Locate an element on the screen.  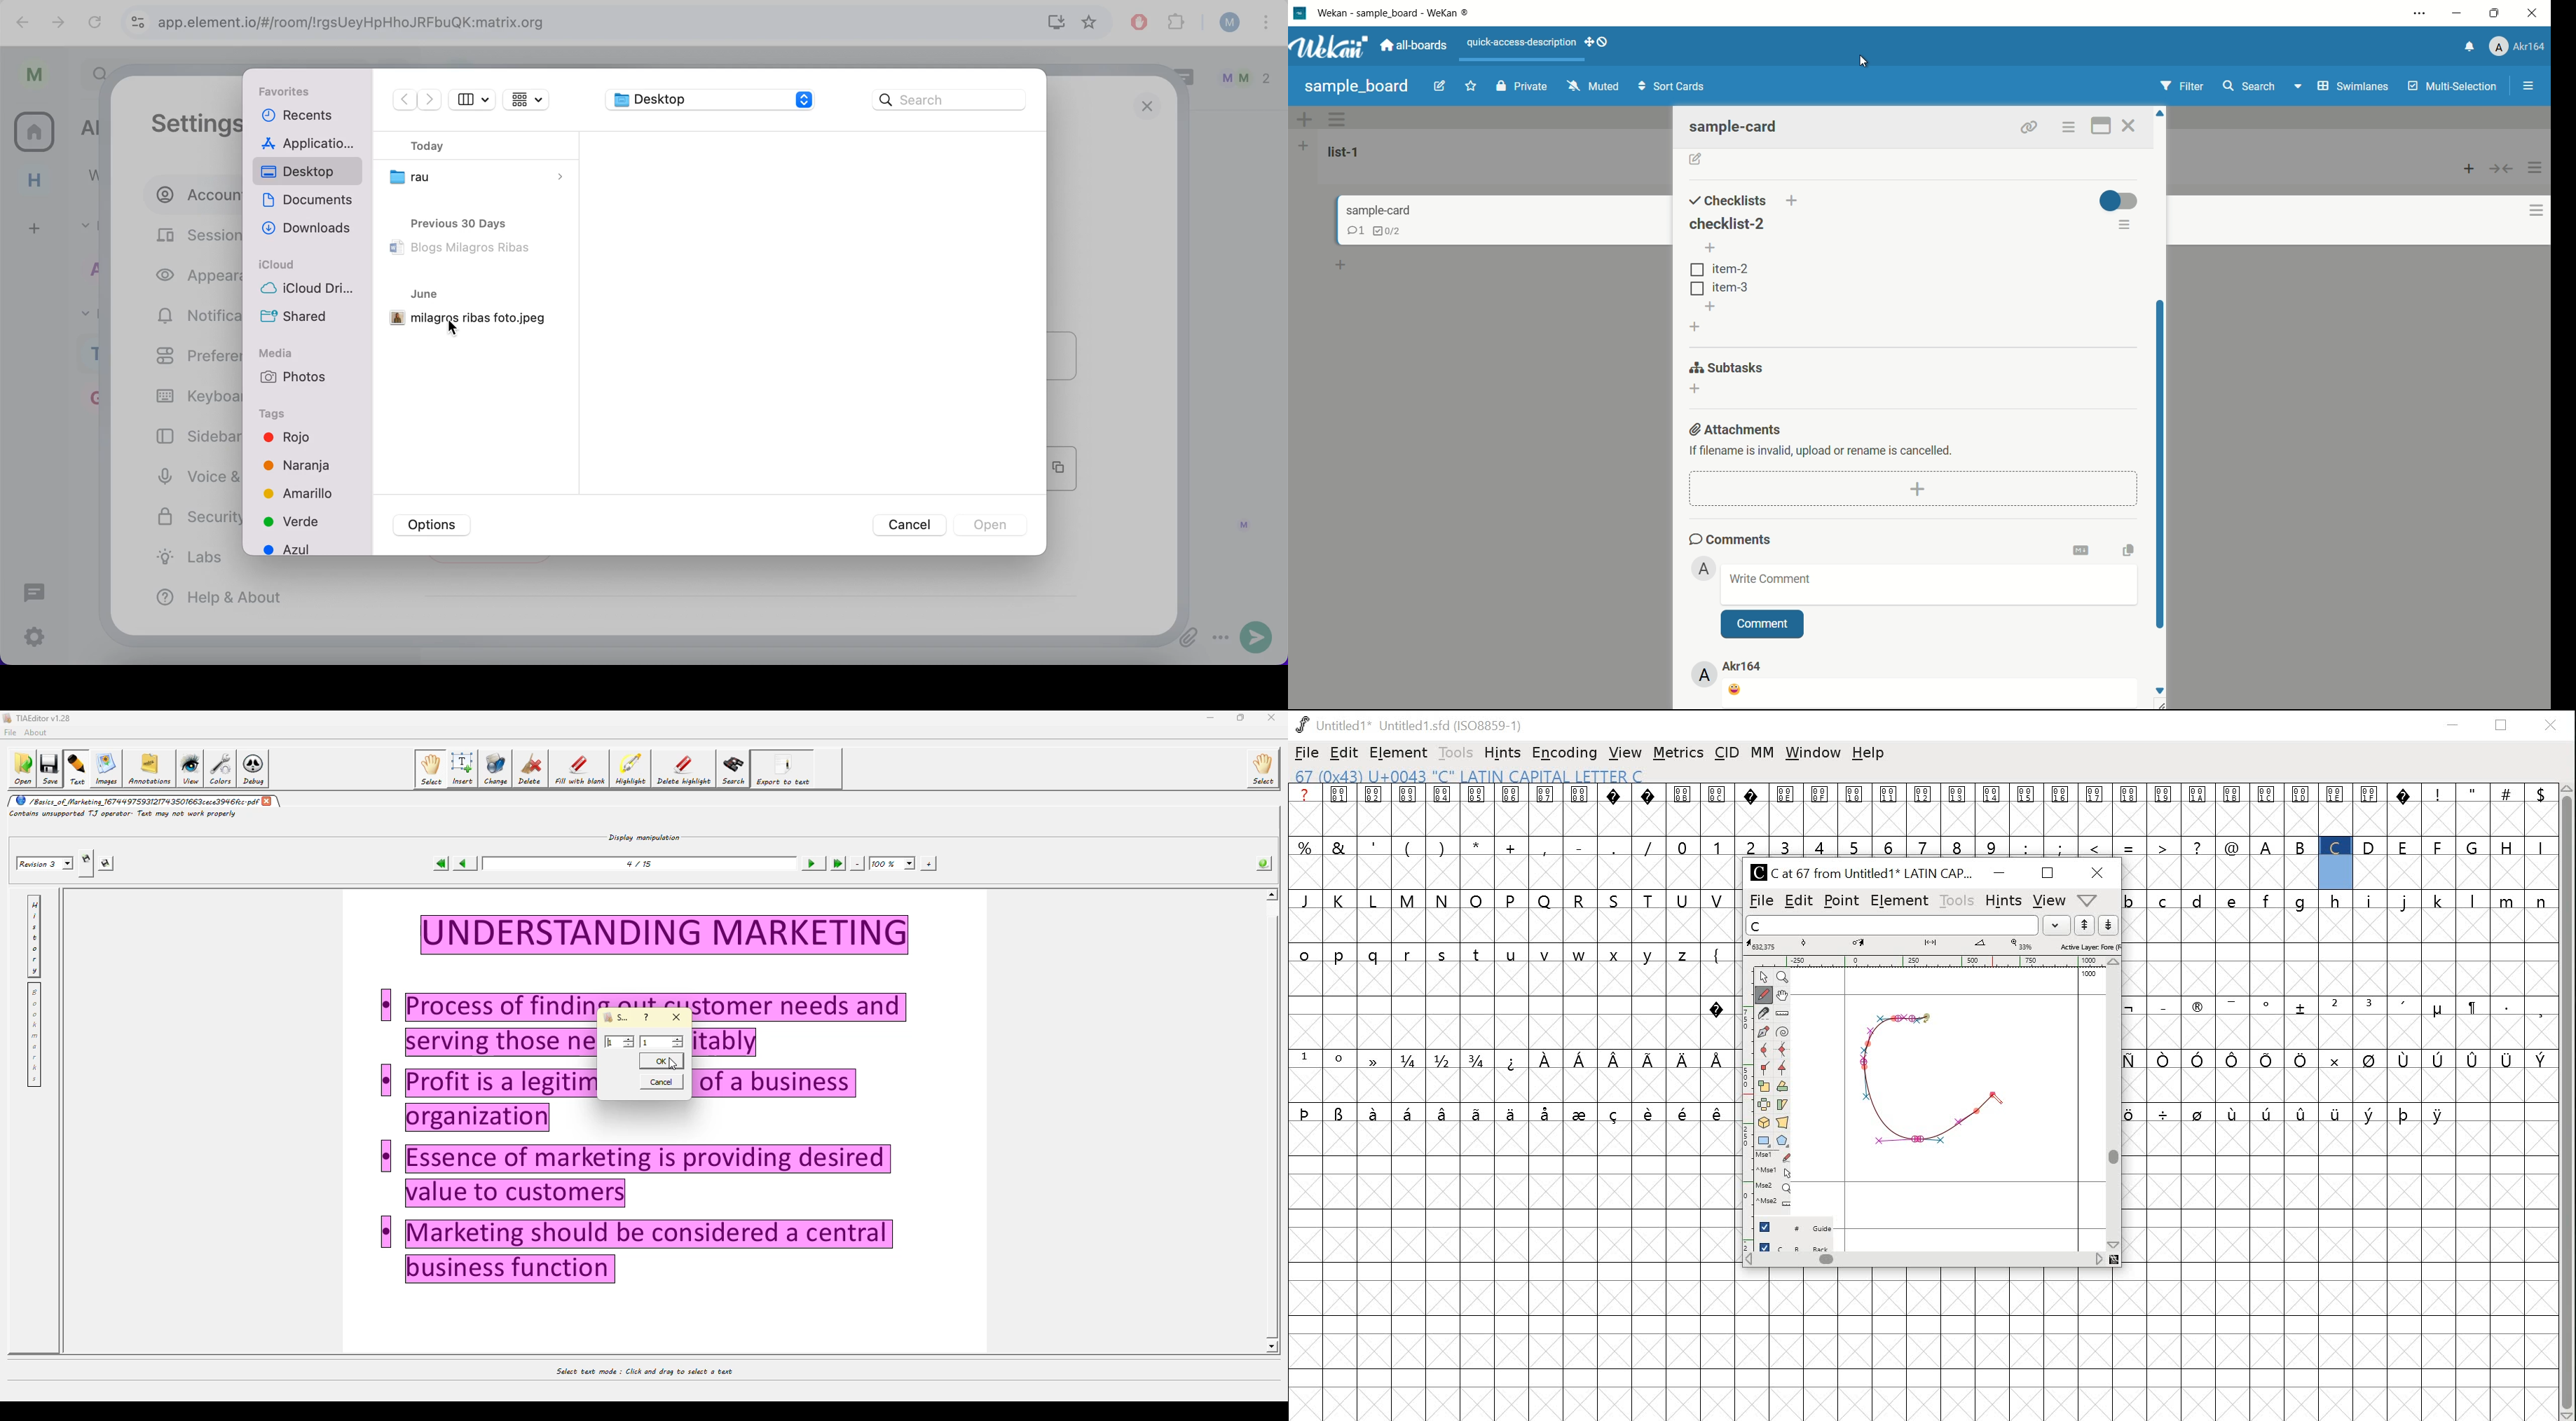
downloads is located at coordinates (309, 232).